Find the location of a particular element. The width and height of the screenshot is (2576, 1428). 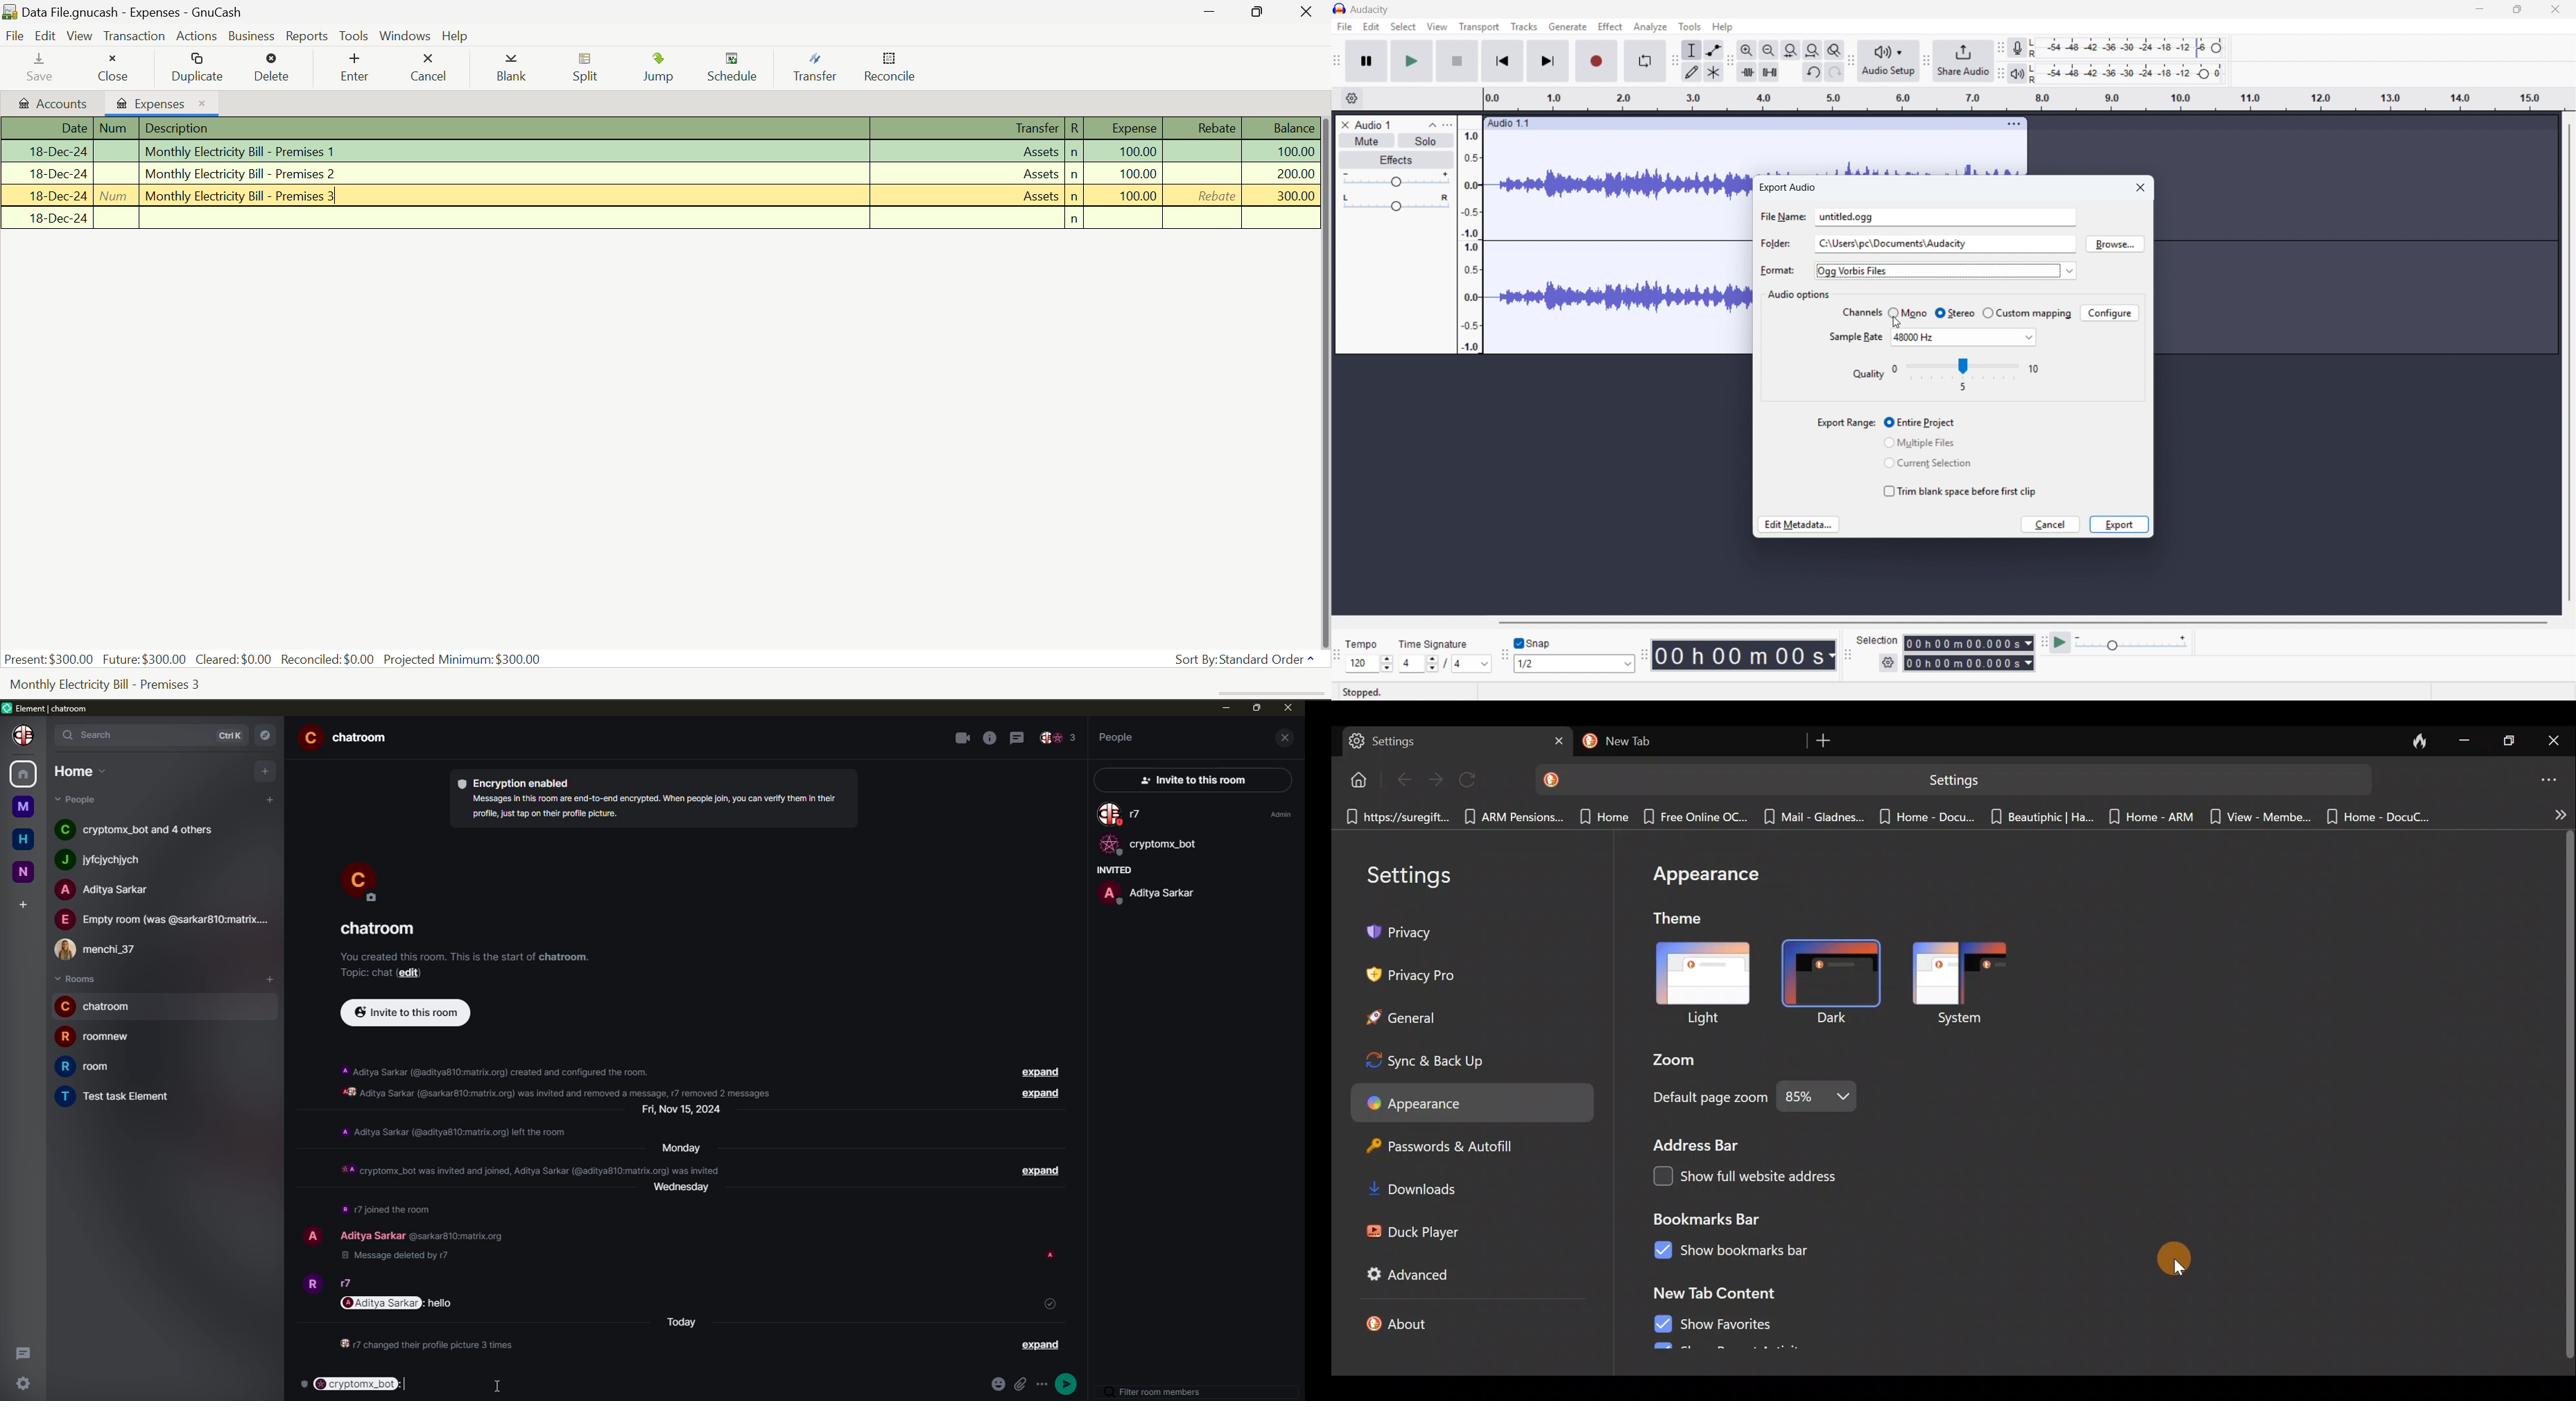

Playback metre  is located at coordinates (2018, 73).